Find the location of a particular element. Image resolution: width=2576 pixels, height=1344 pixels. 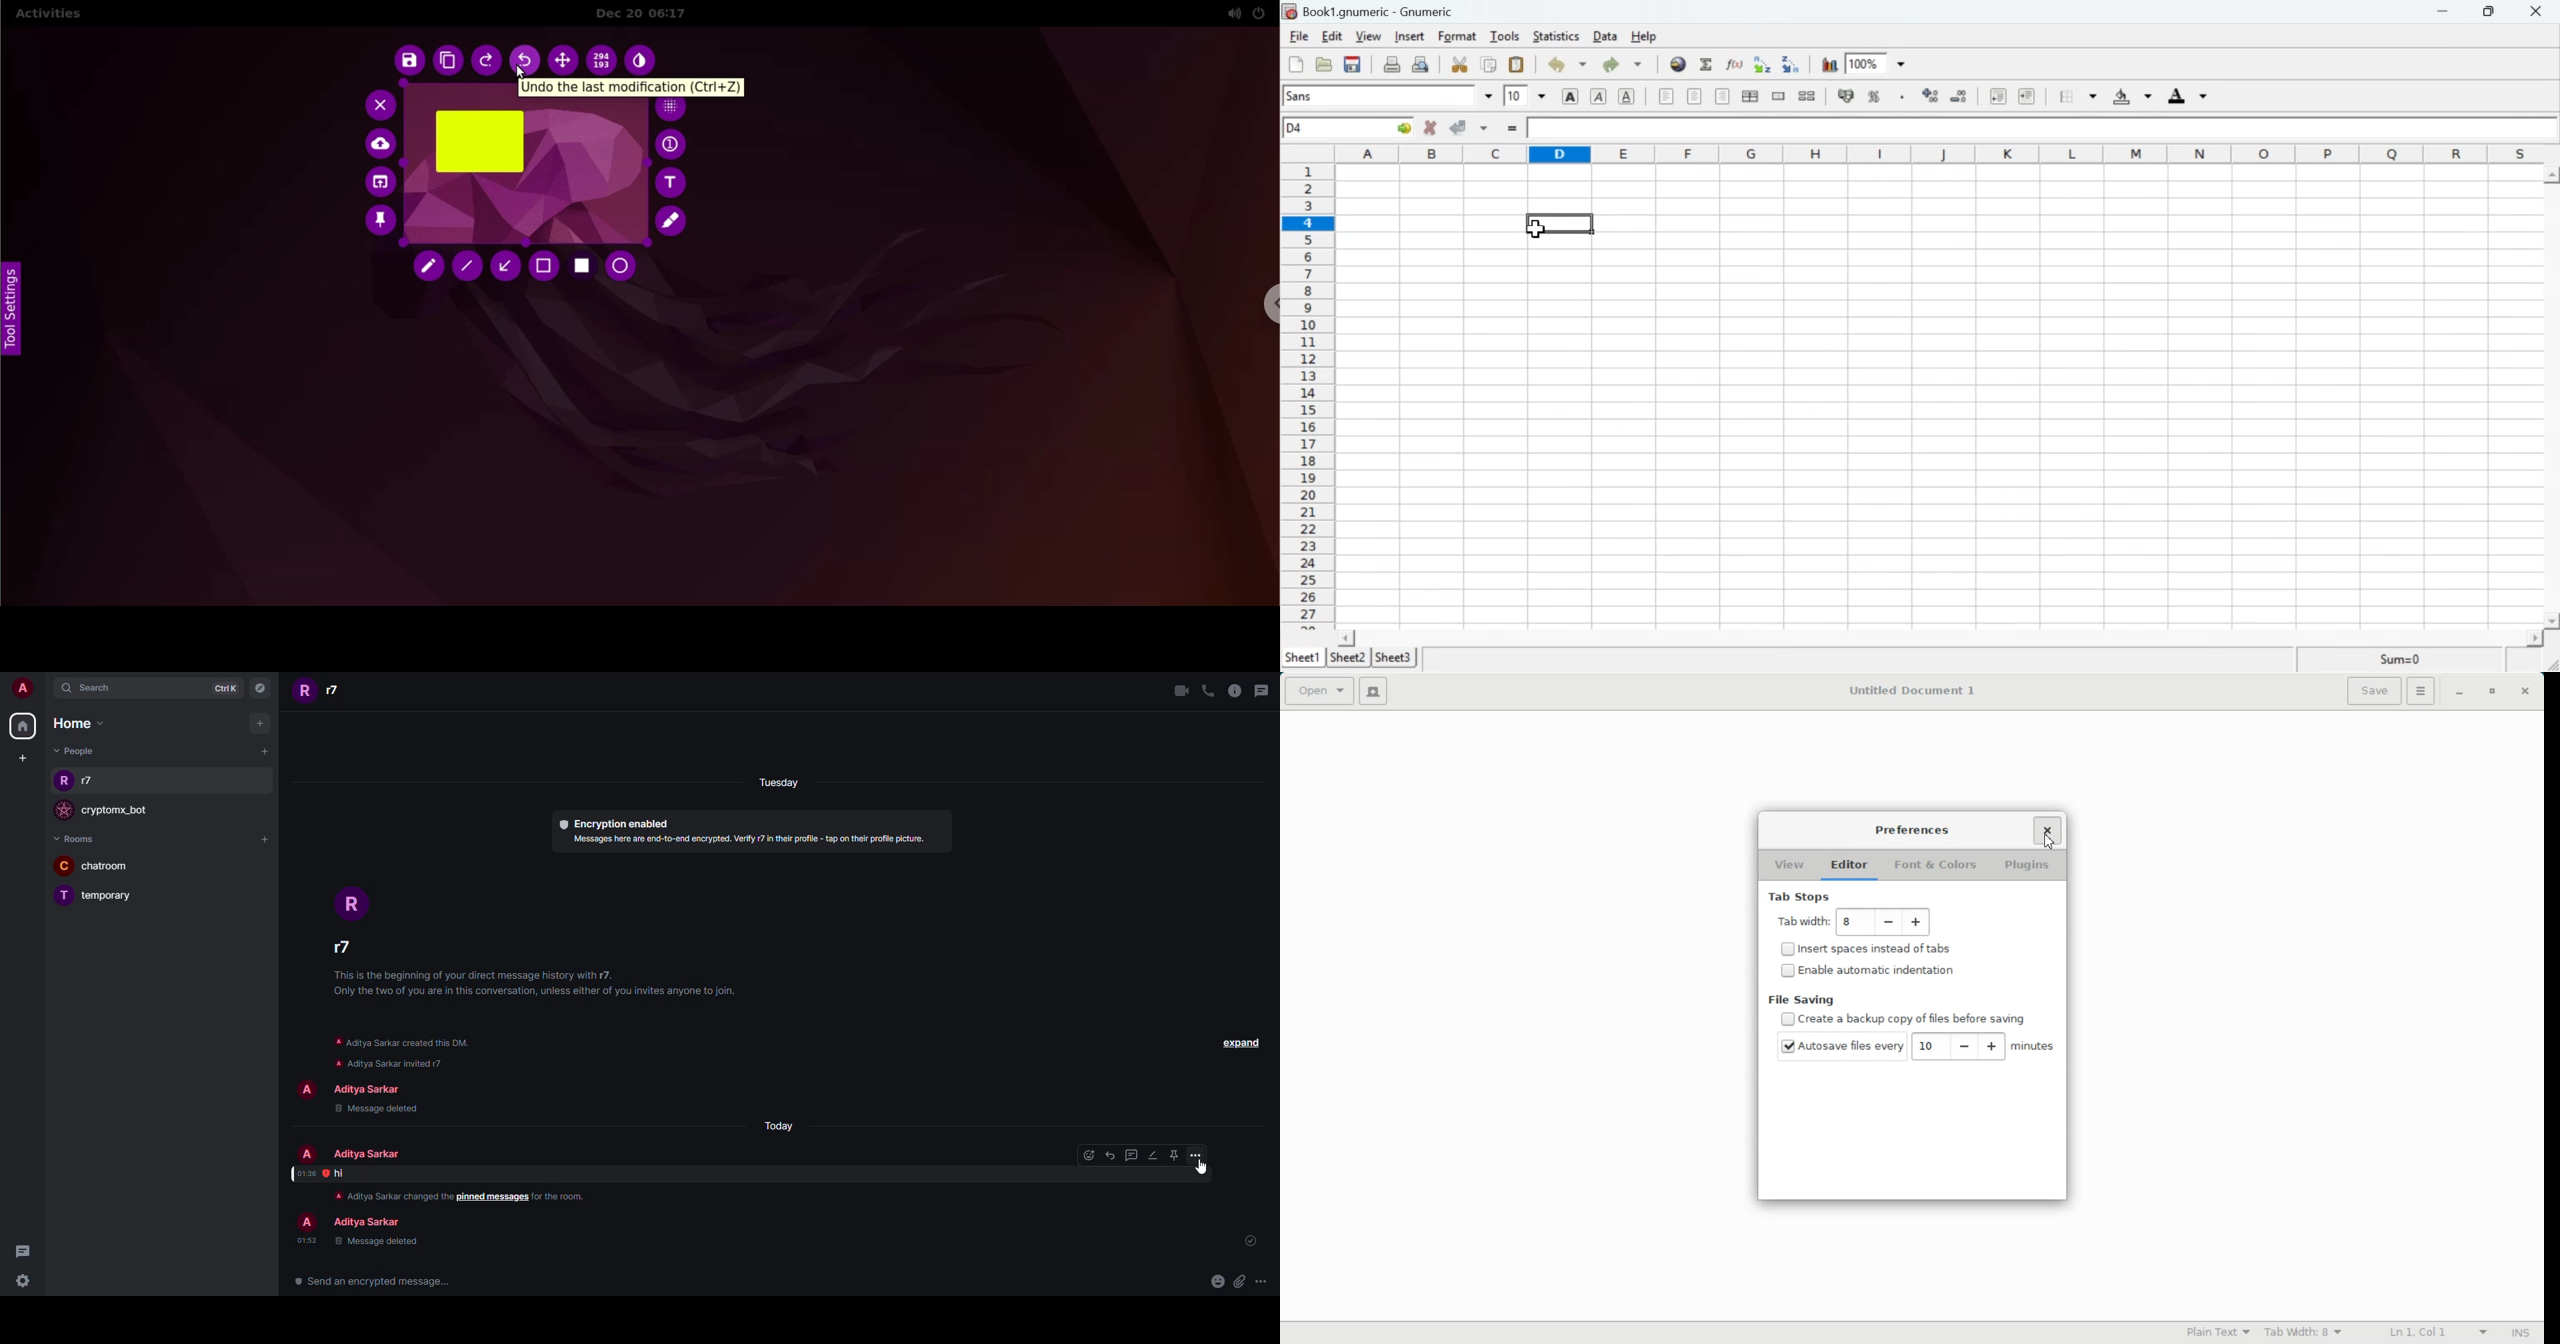

Align left is located at coordinates (1666, 96).